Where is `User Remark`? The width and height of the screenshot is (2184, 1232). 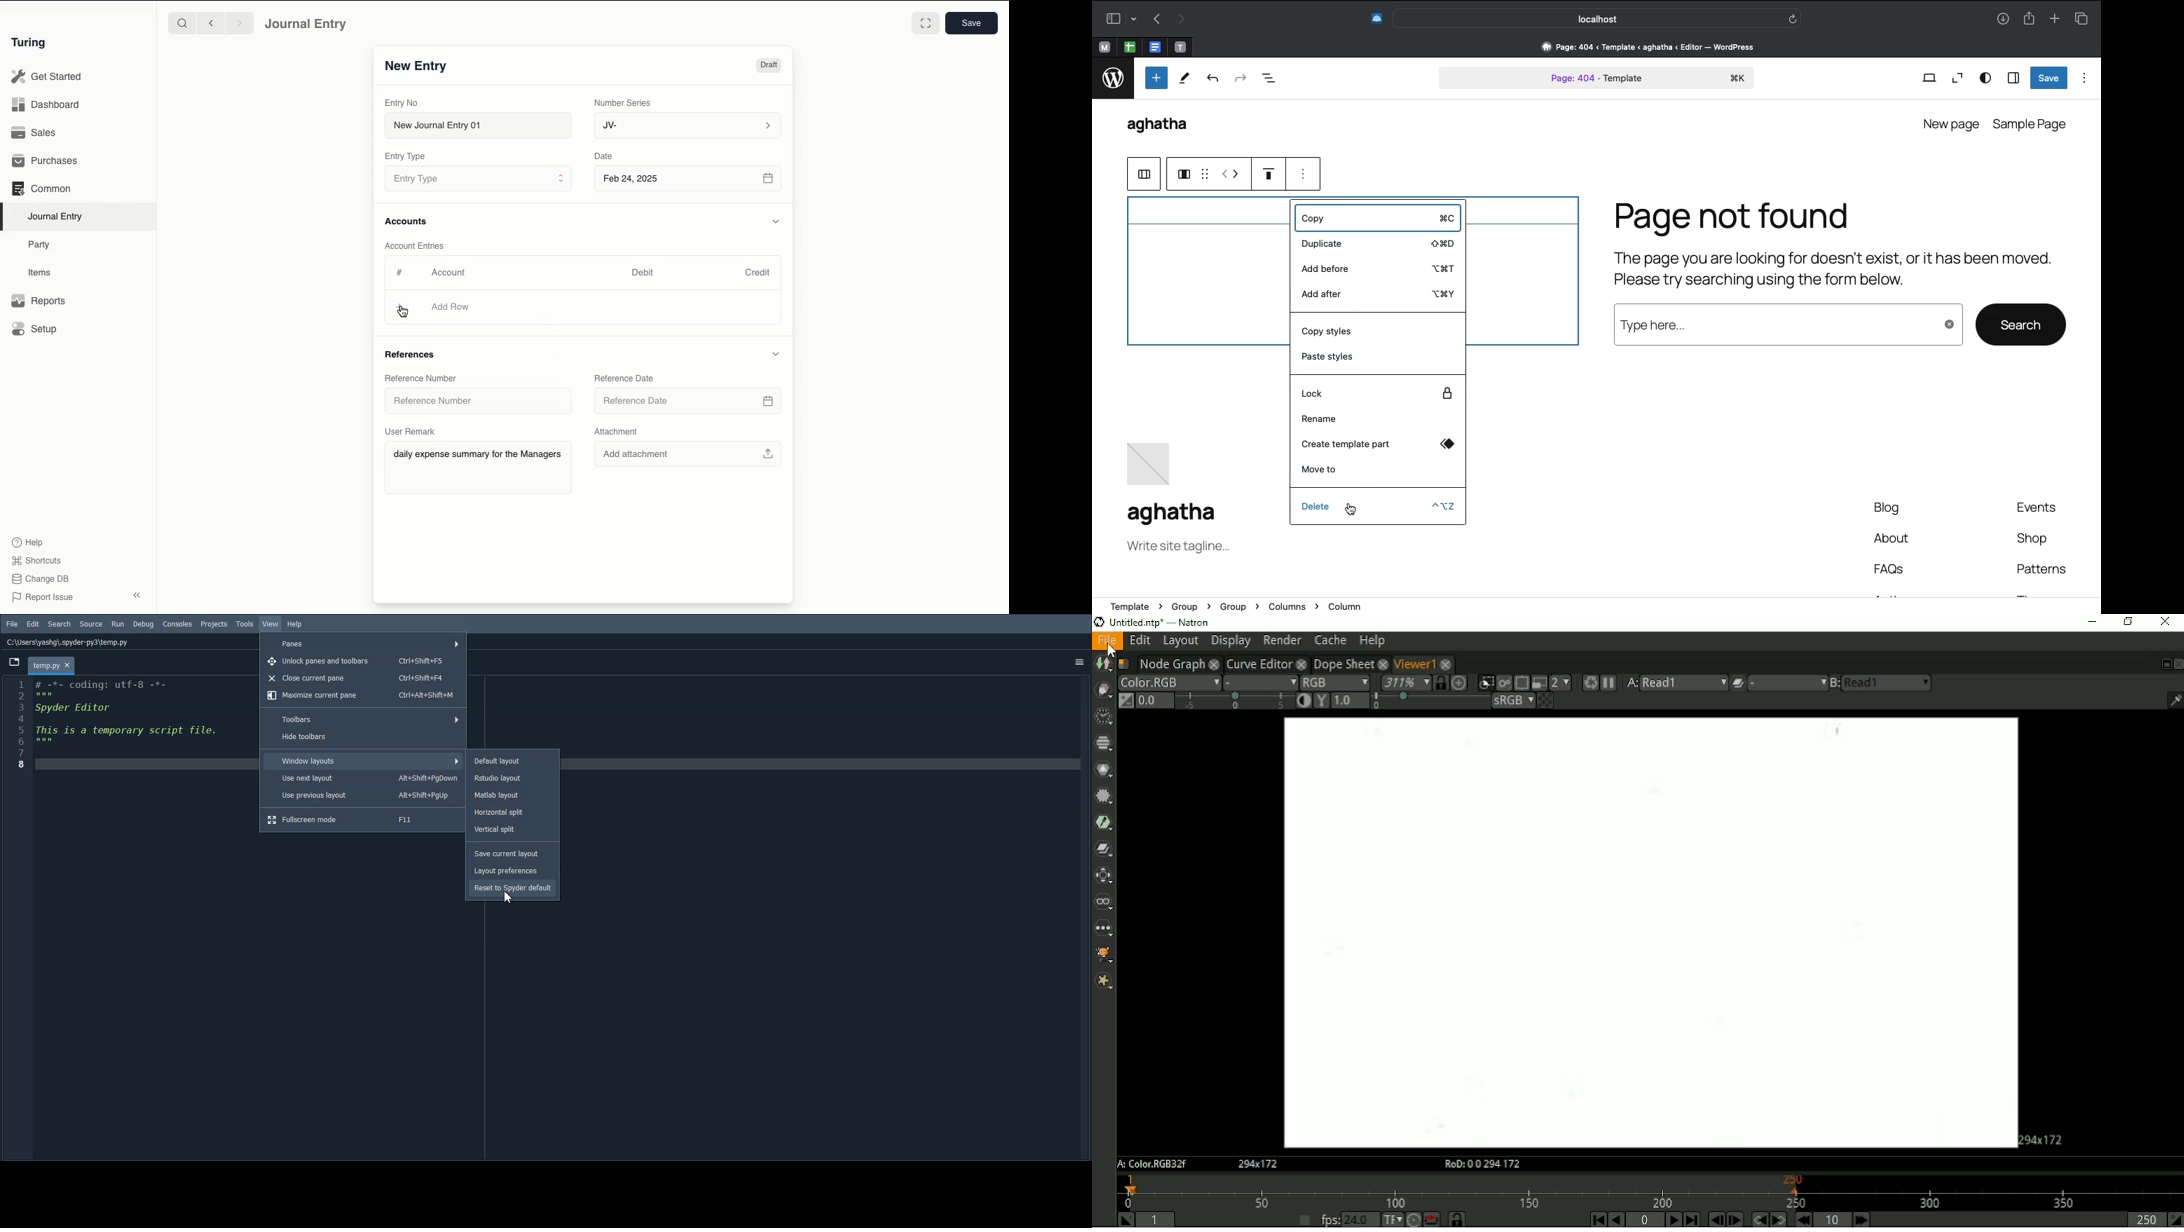
User Remark is located at coordinates (409, 431).